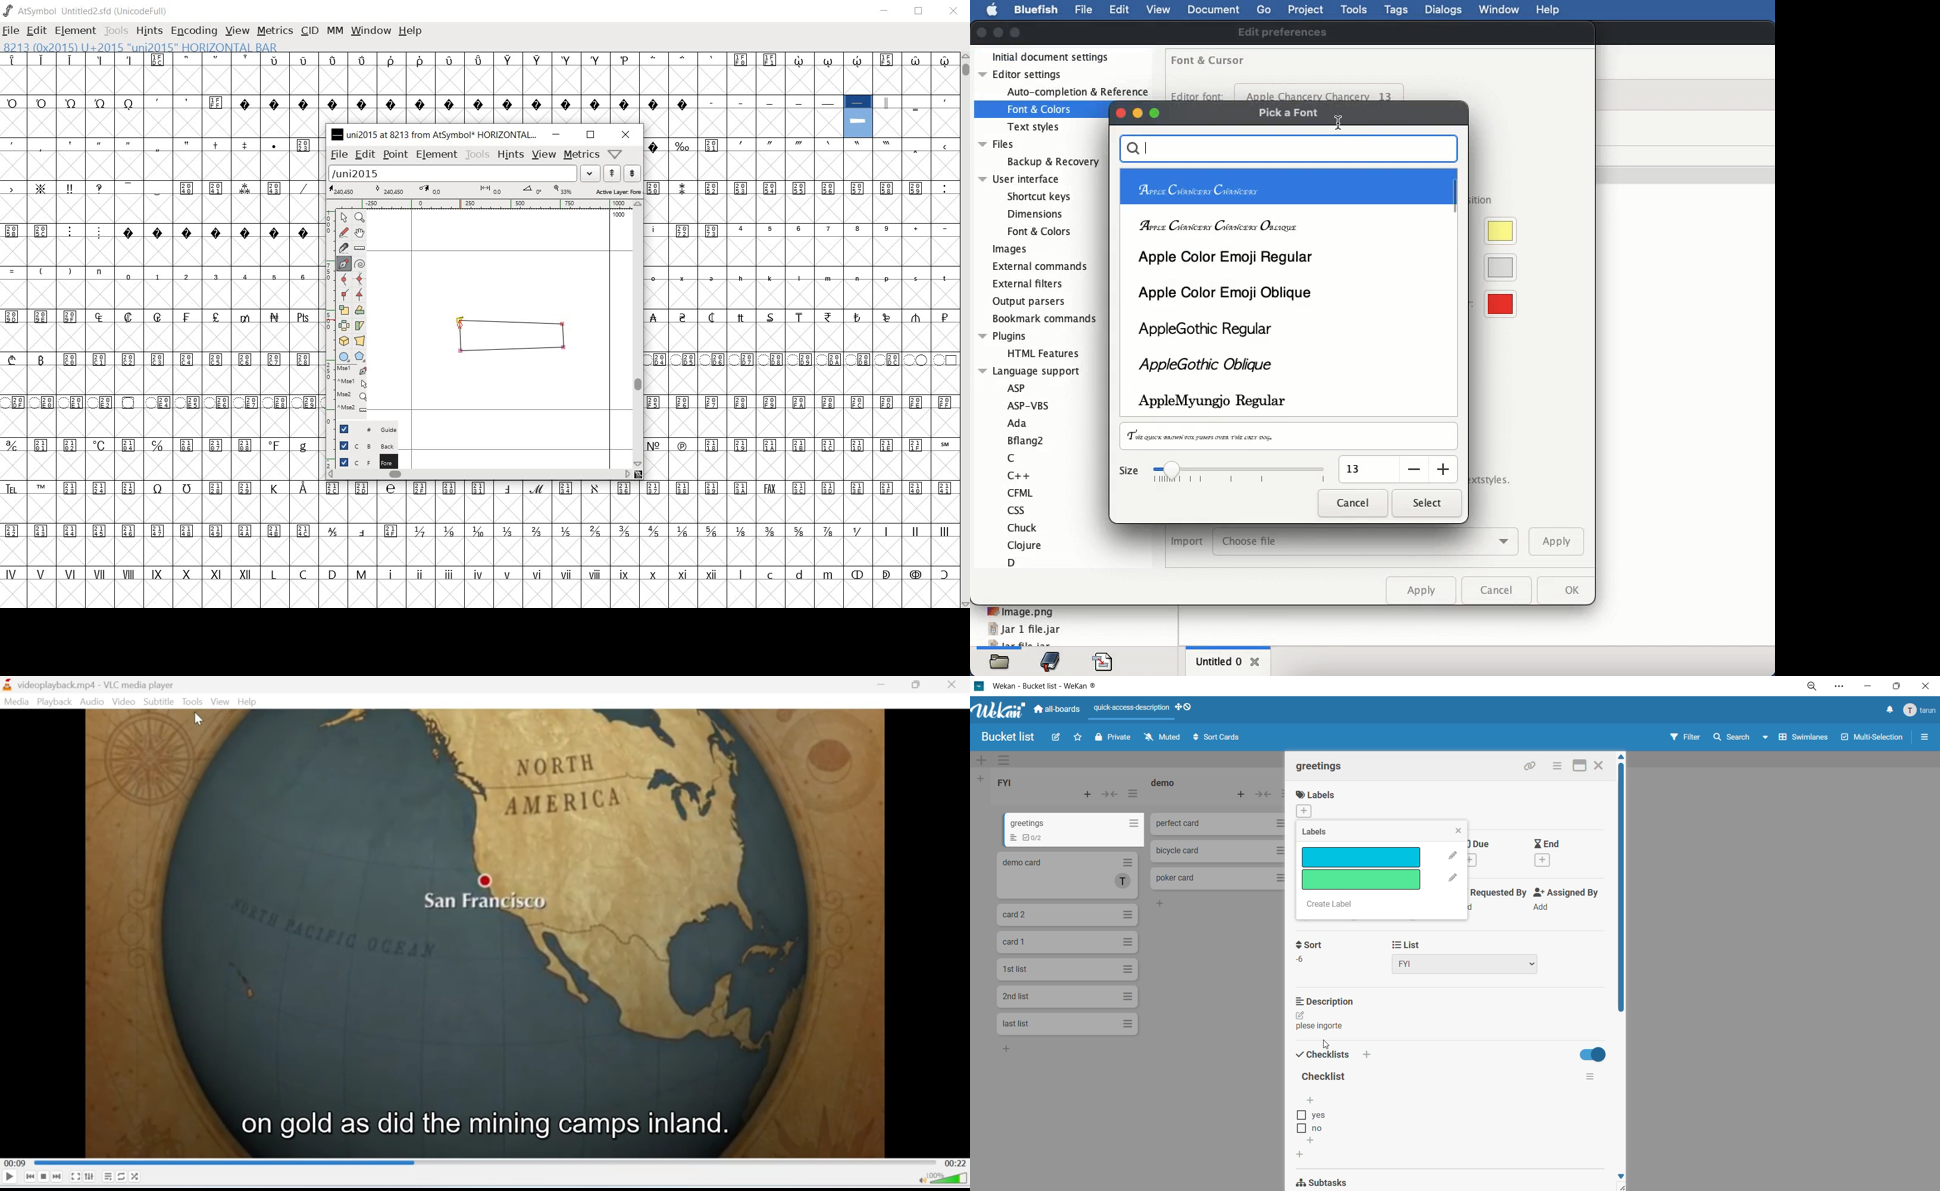 This screenshot has width=1960, height=1204. I want to click on close, so click(626, 134).